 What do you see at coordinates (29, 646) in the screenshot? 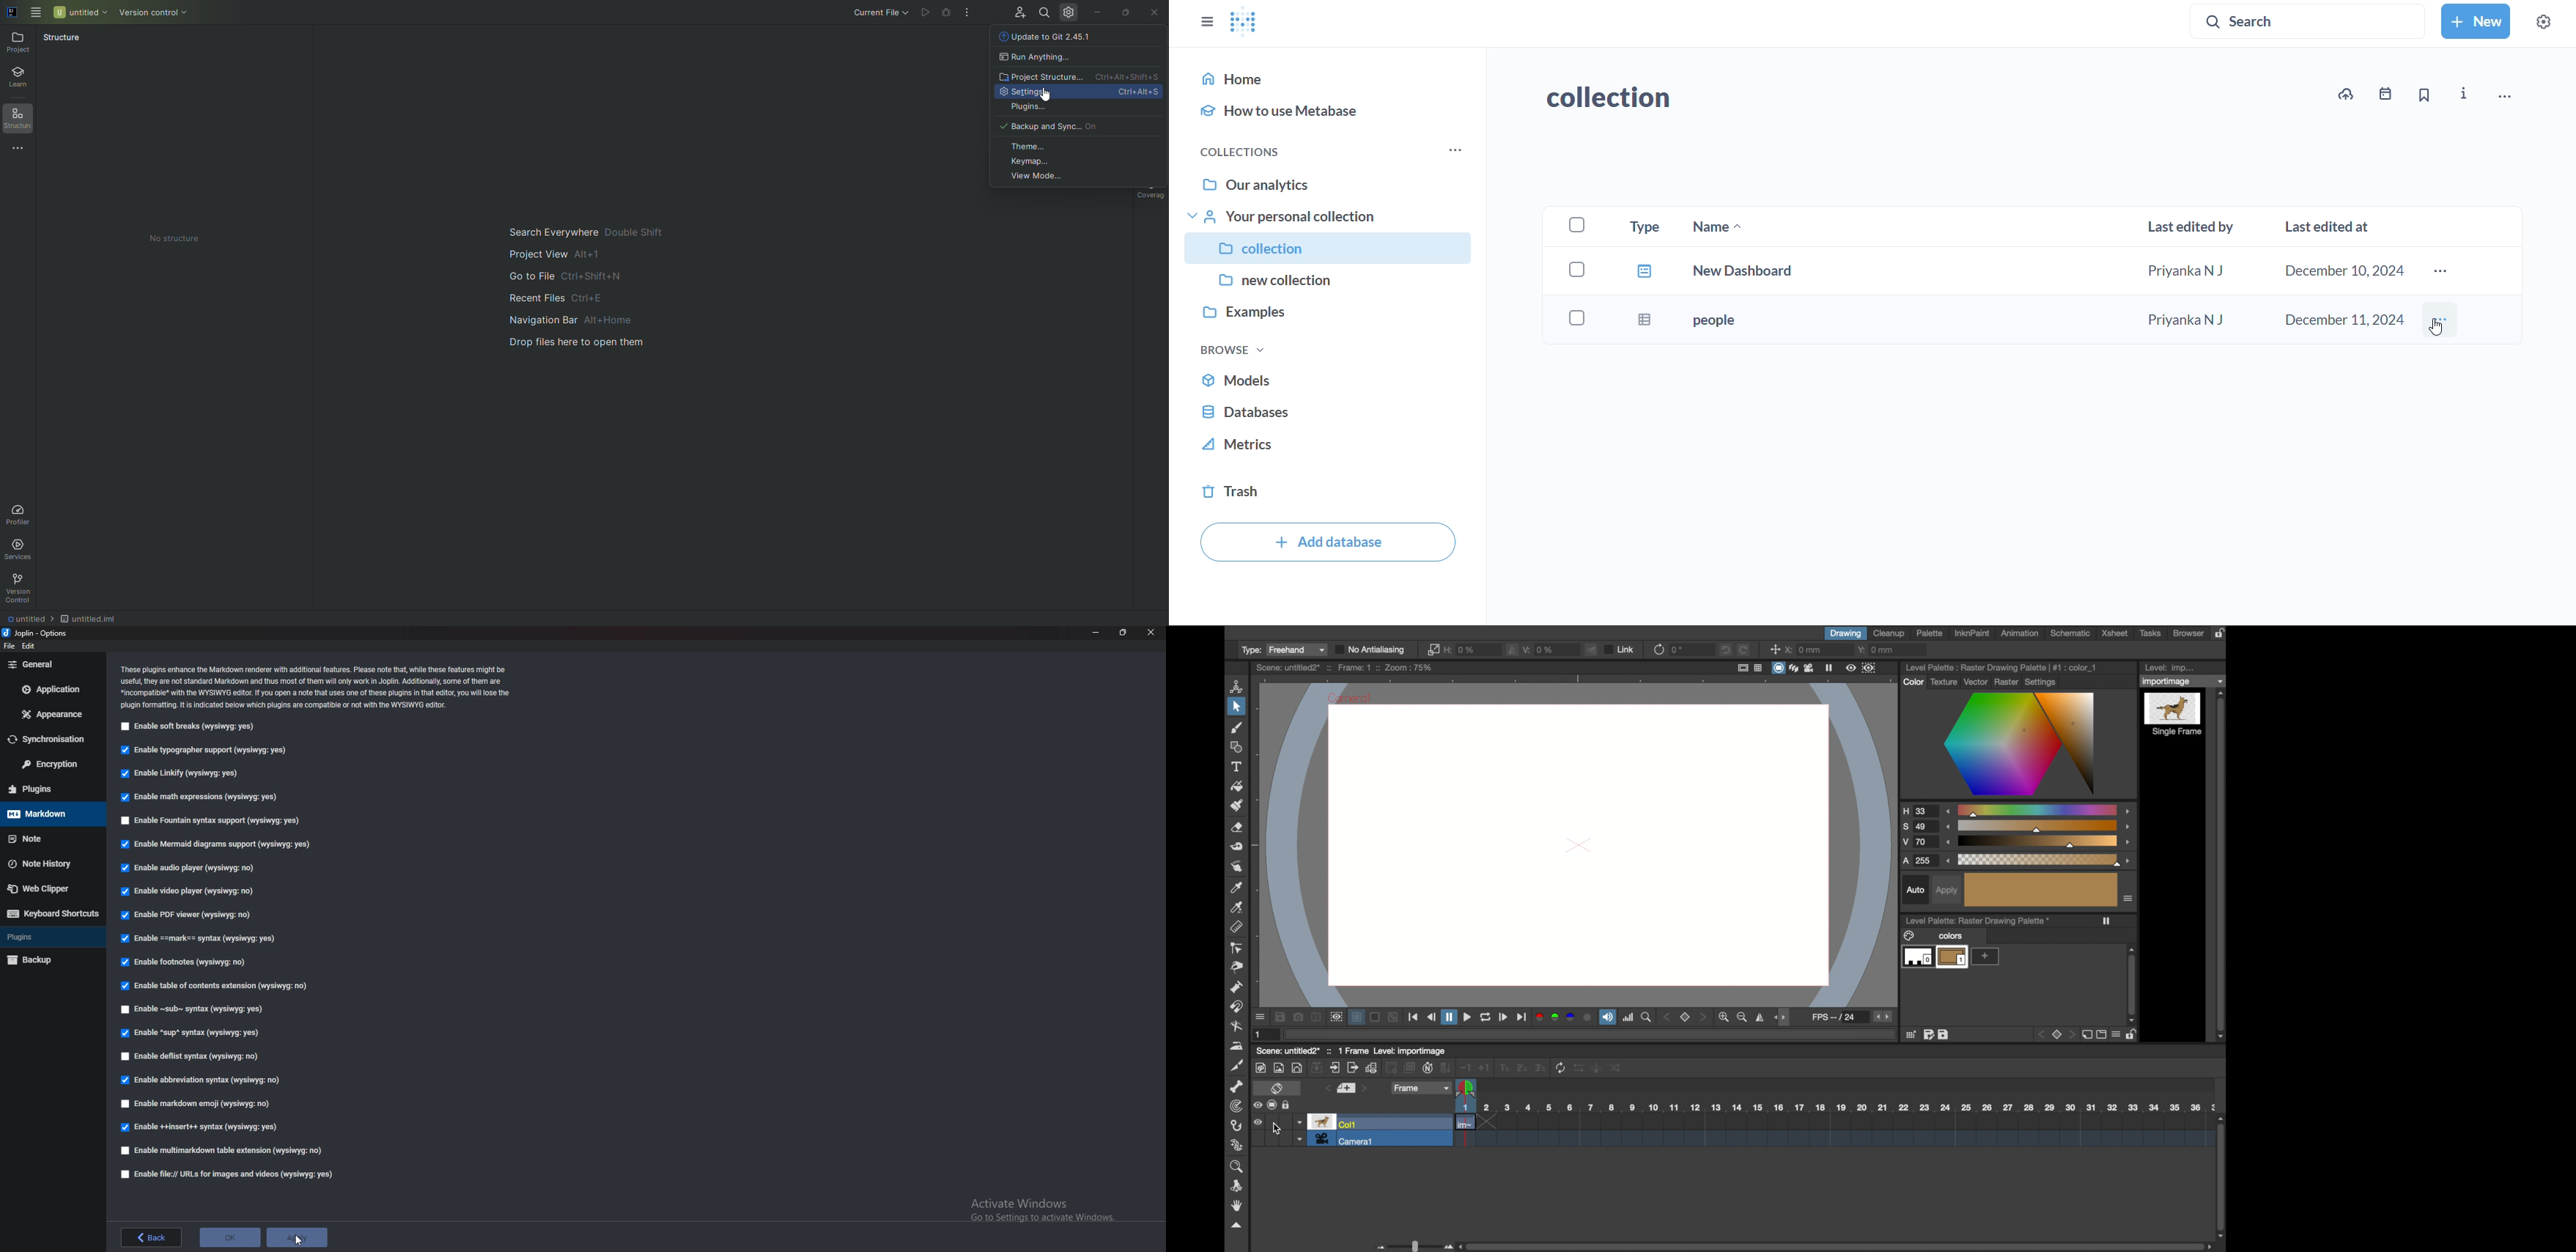
I see `edit` at bounding box center [29, 646].